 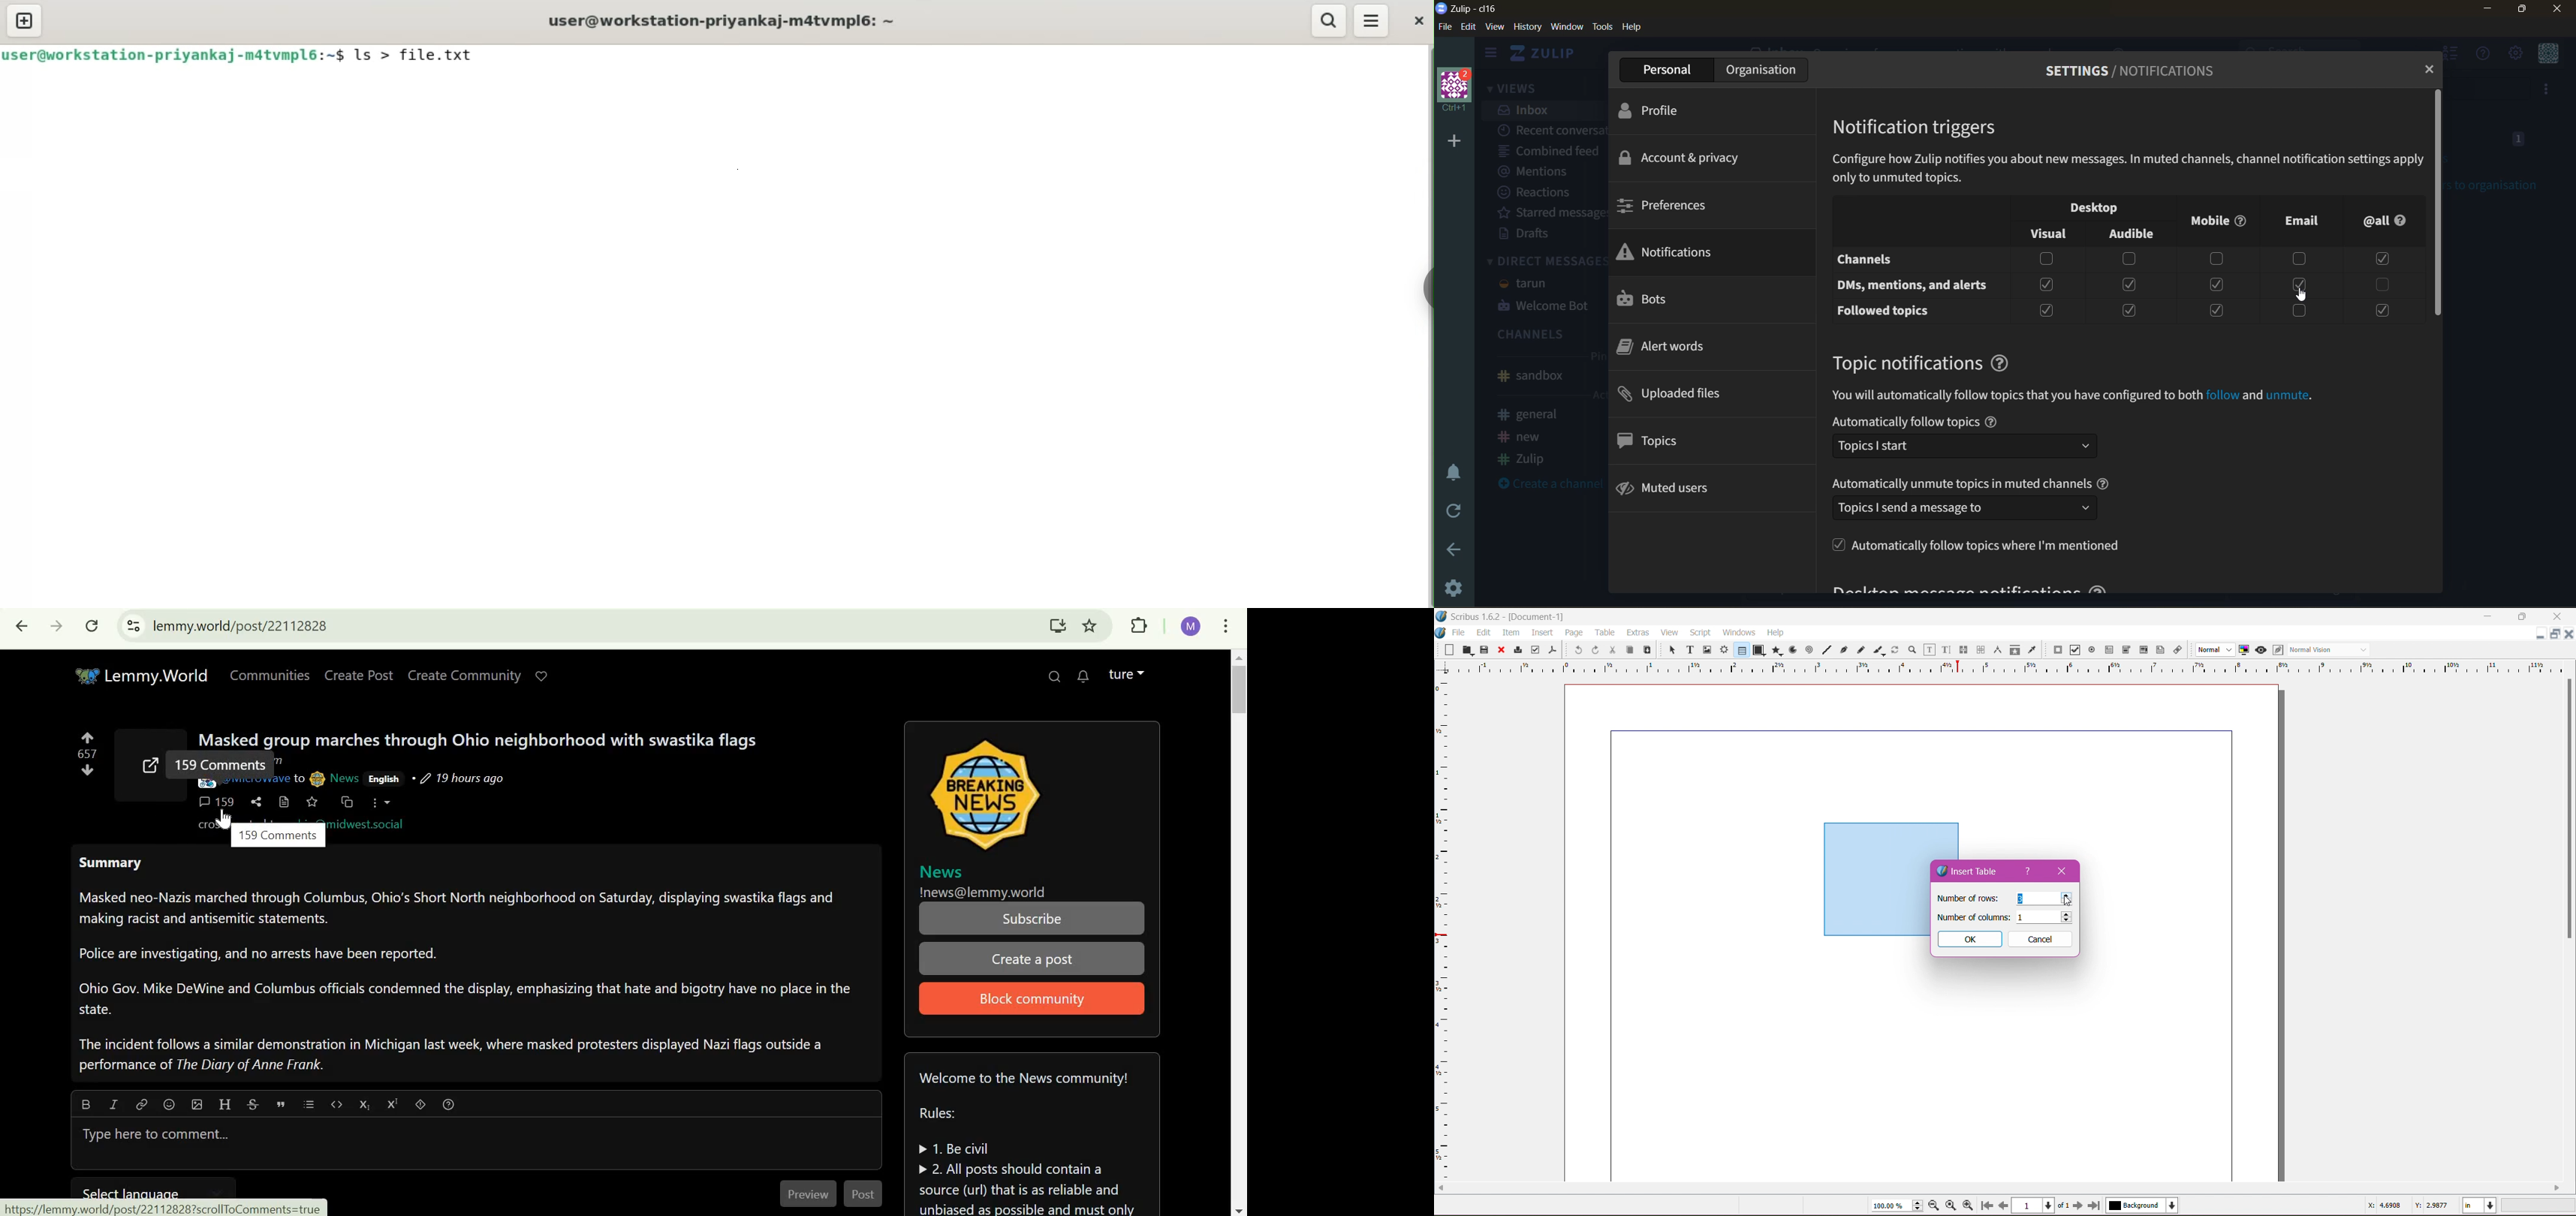 I want to click on Zoom out, so click(x=1936, y=1205).